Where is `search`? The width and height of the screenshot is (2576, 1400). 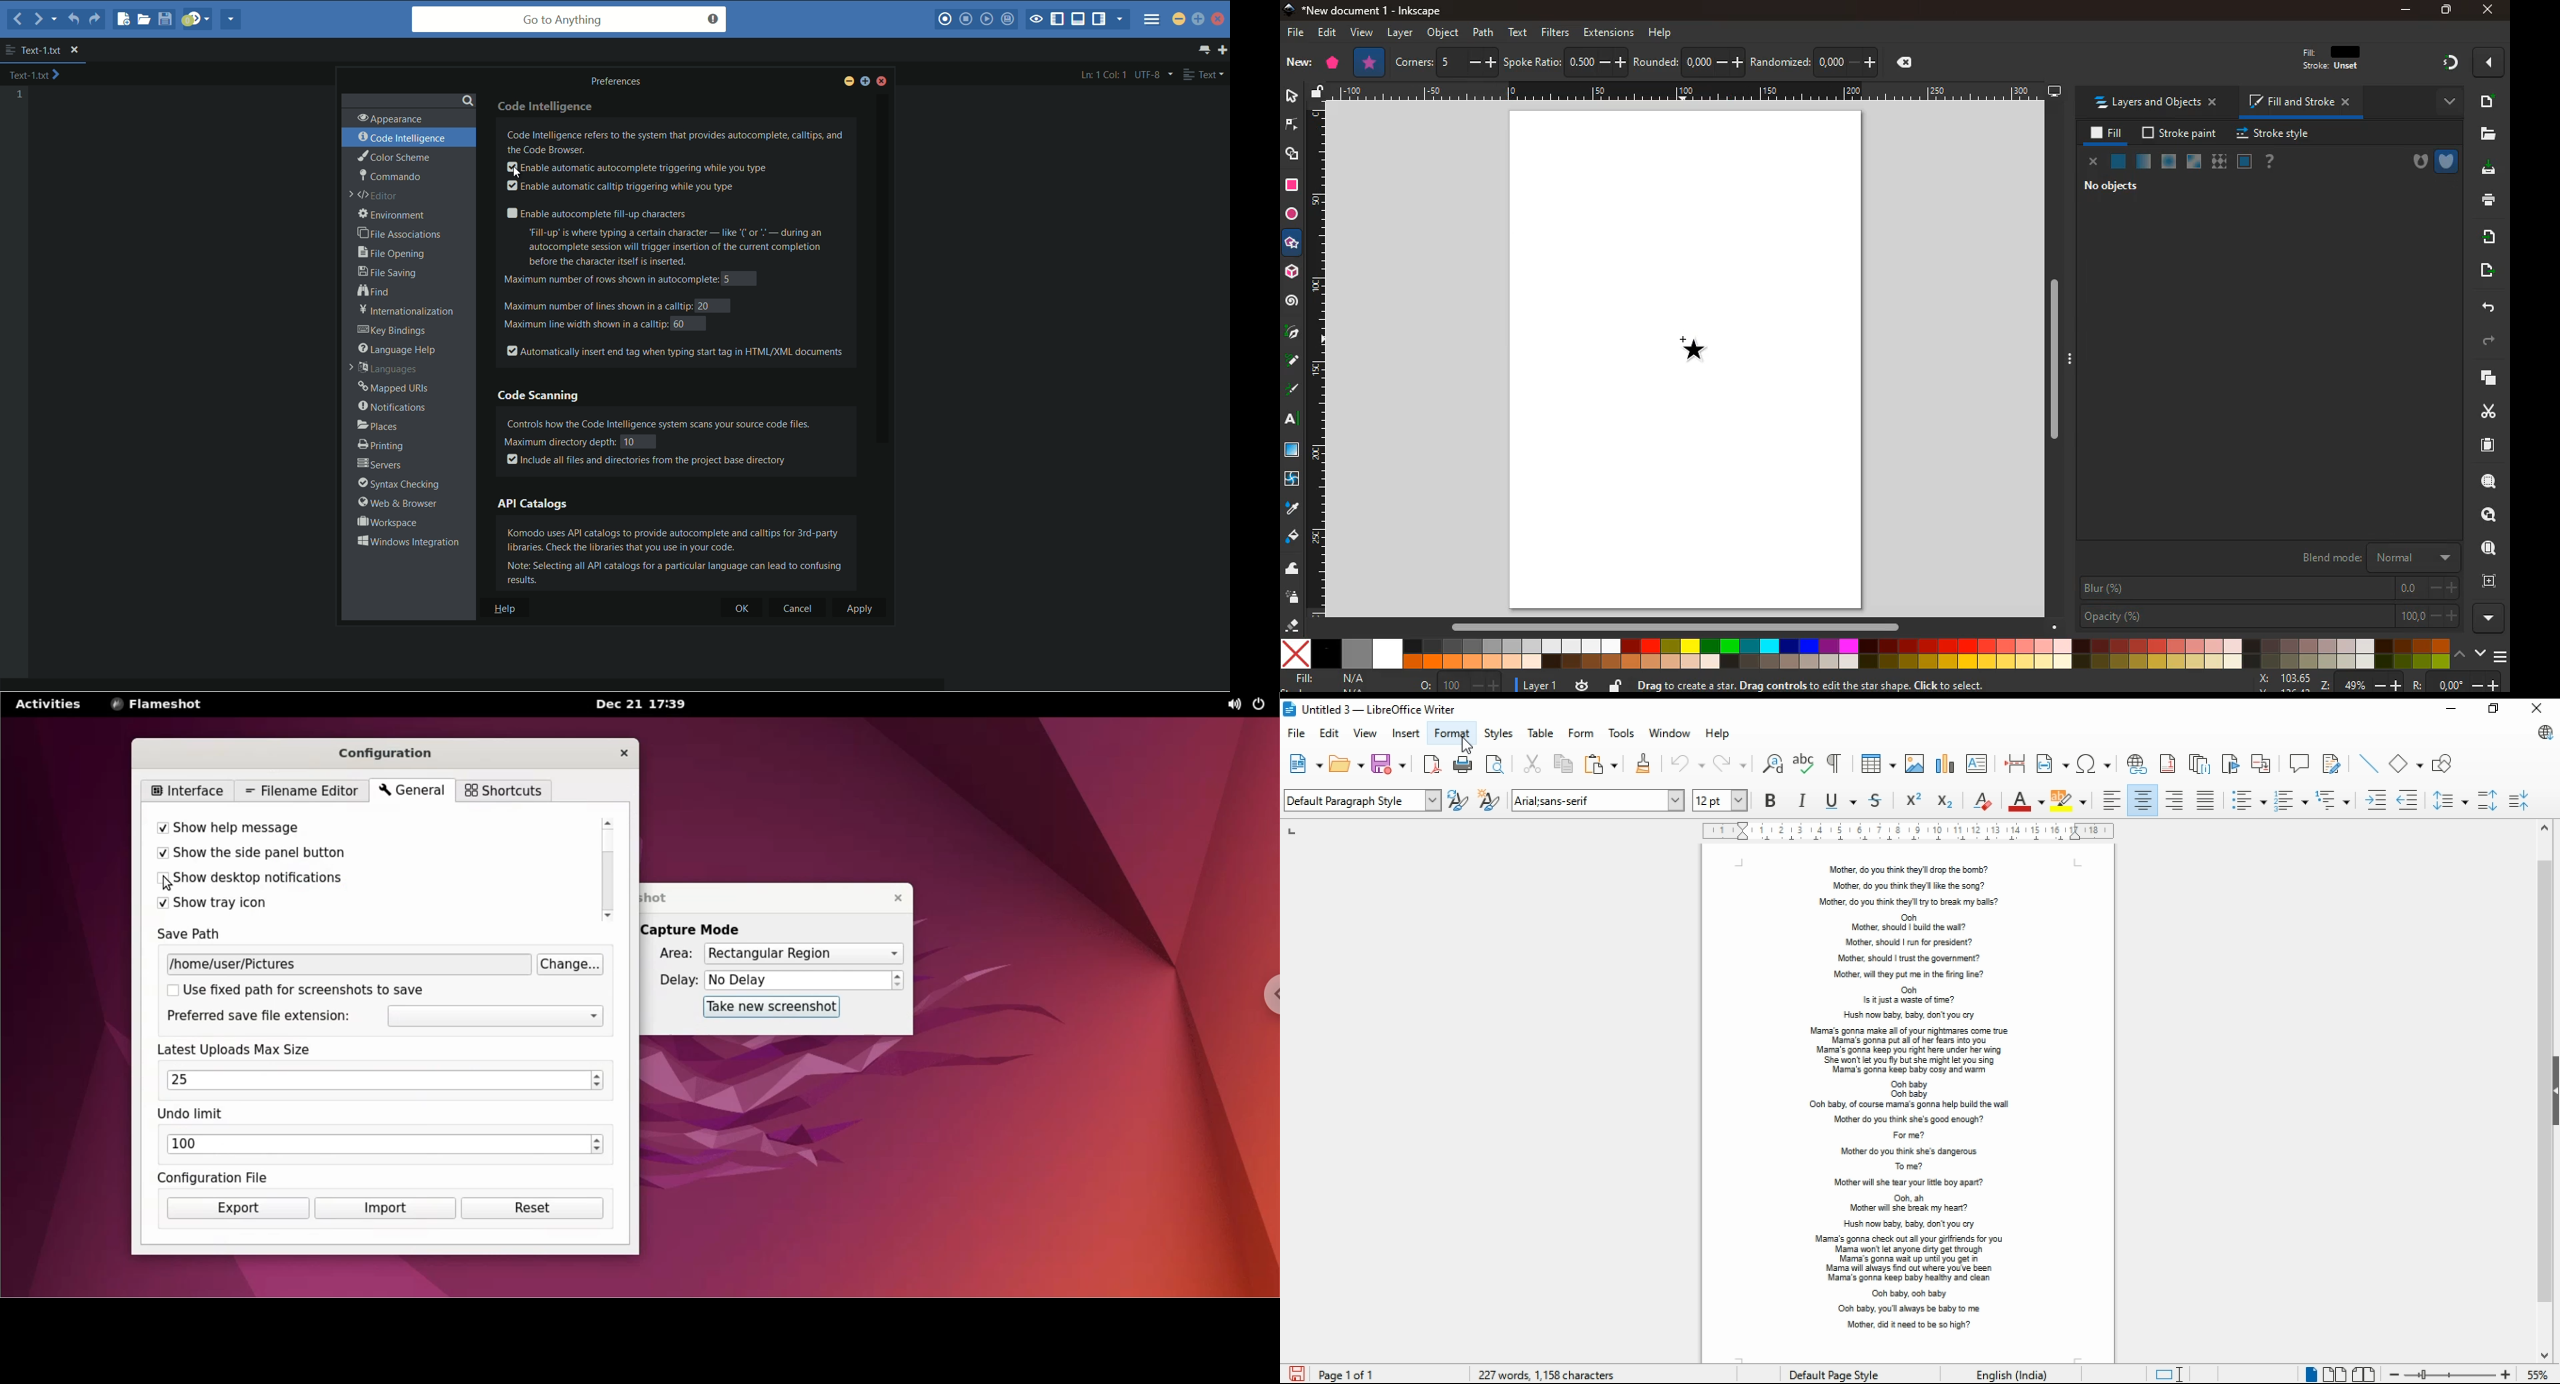 search is located at coordinates (2486, 515).